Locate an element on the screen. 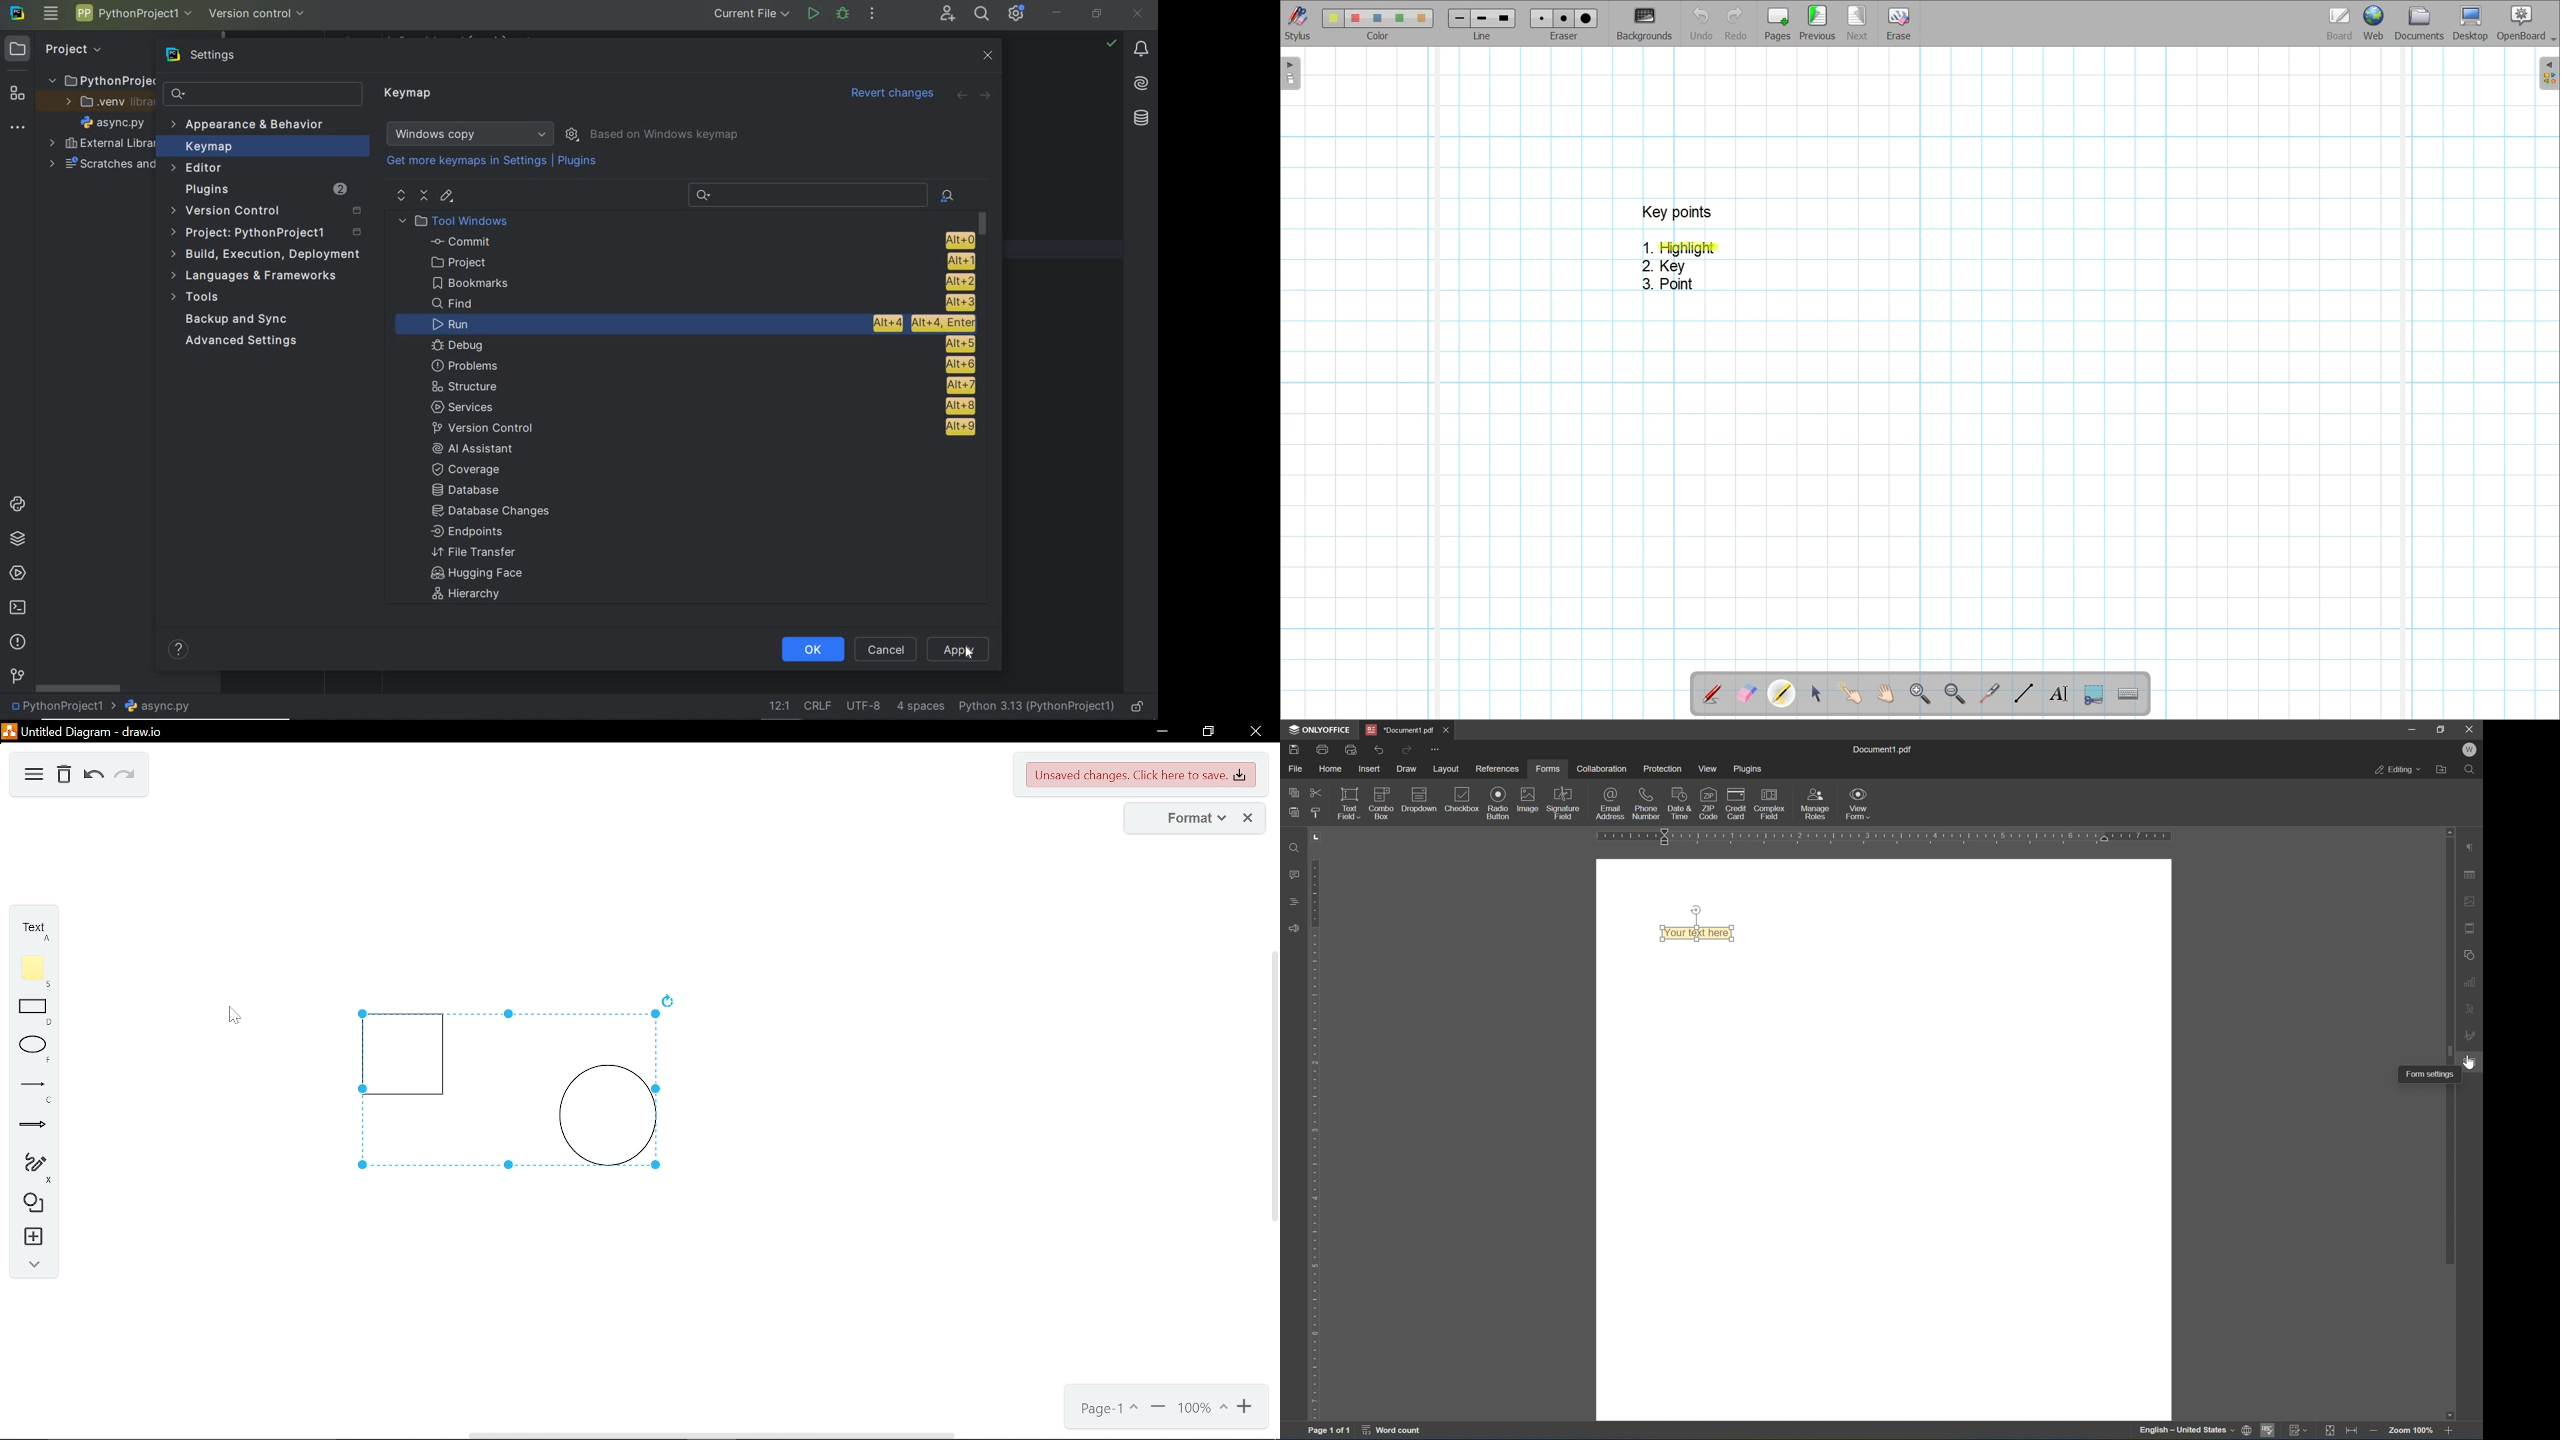  signature settings is located at coordinates (2472, 1036).